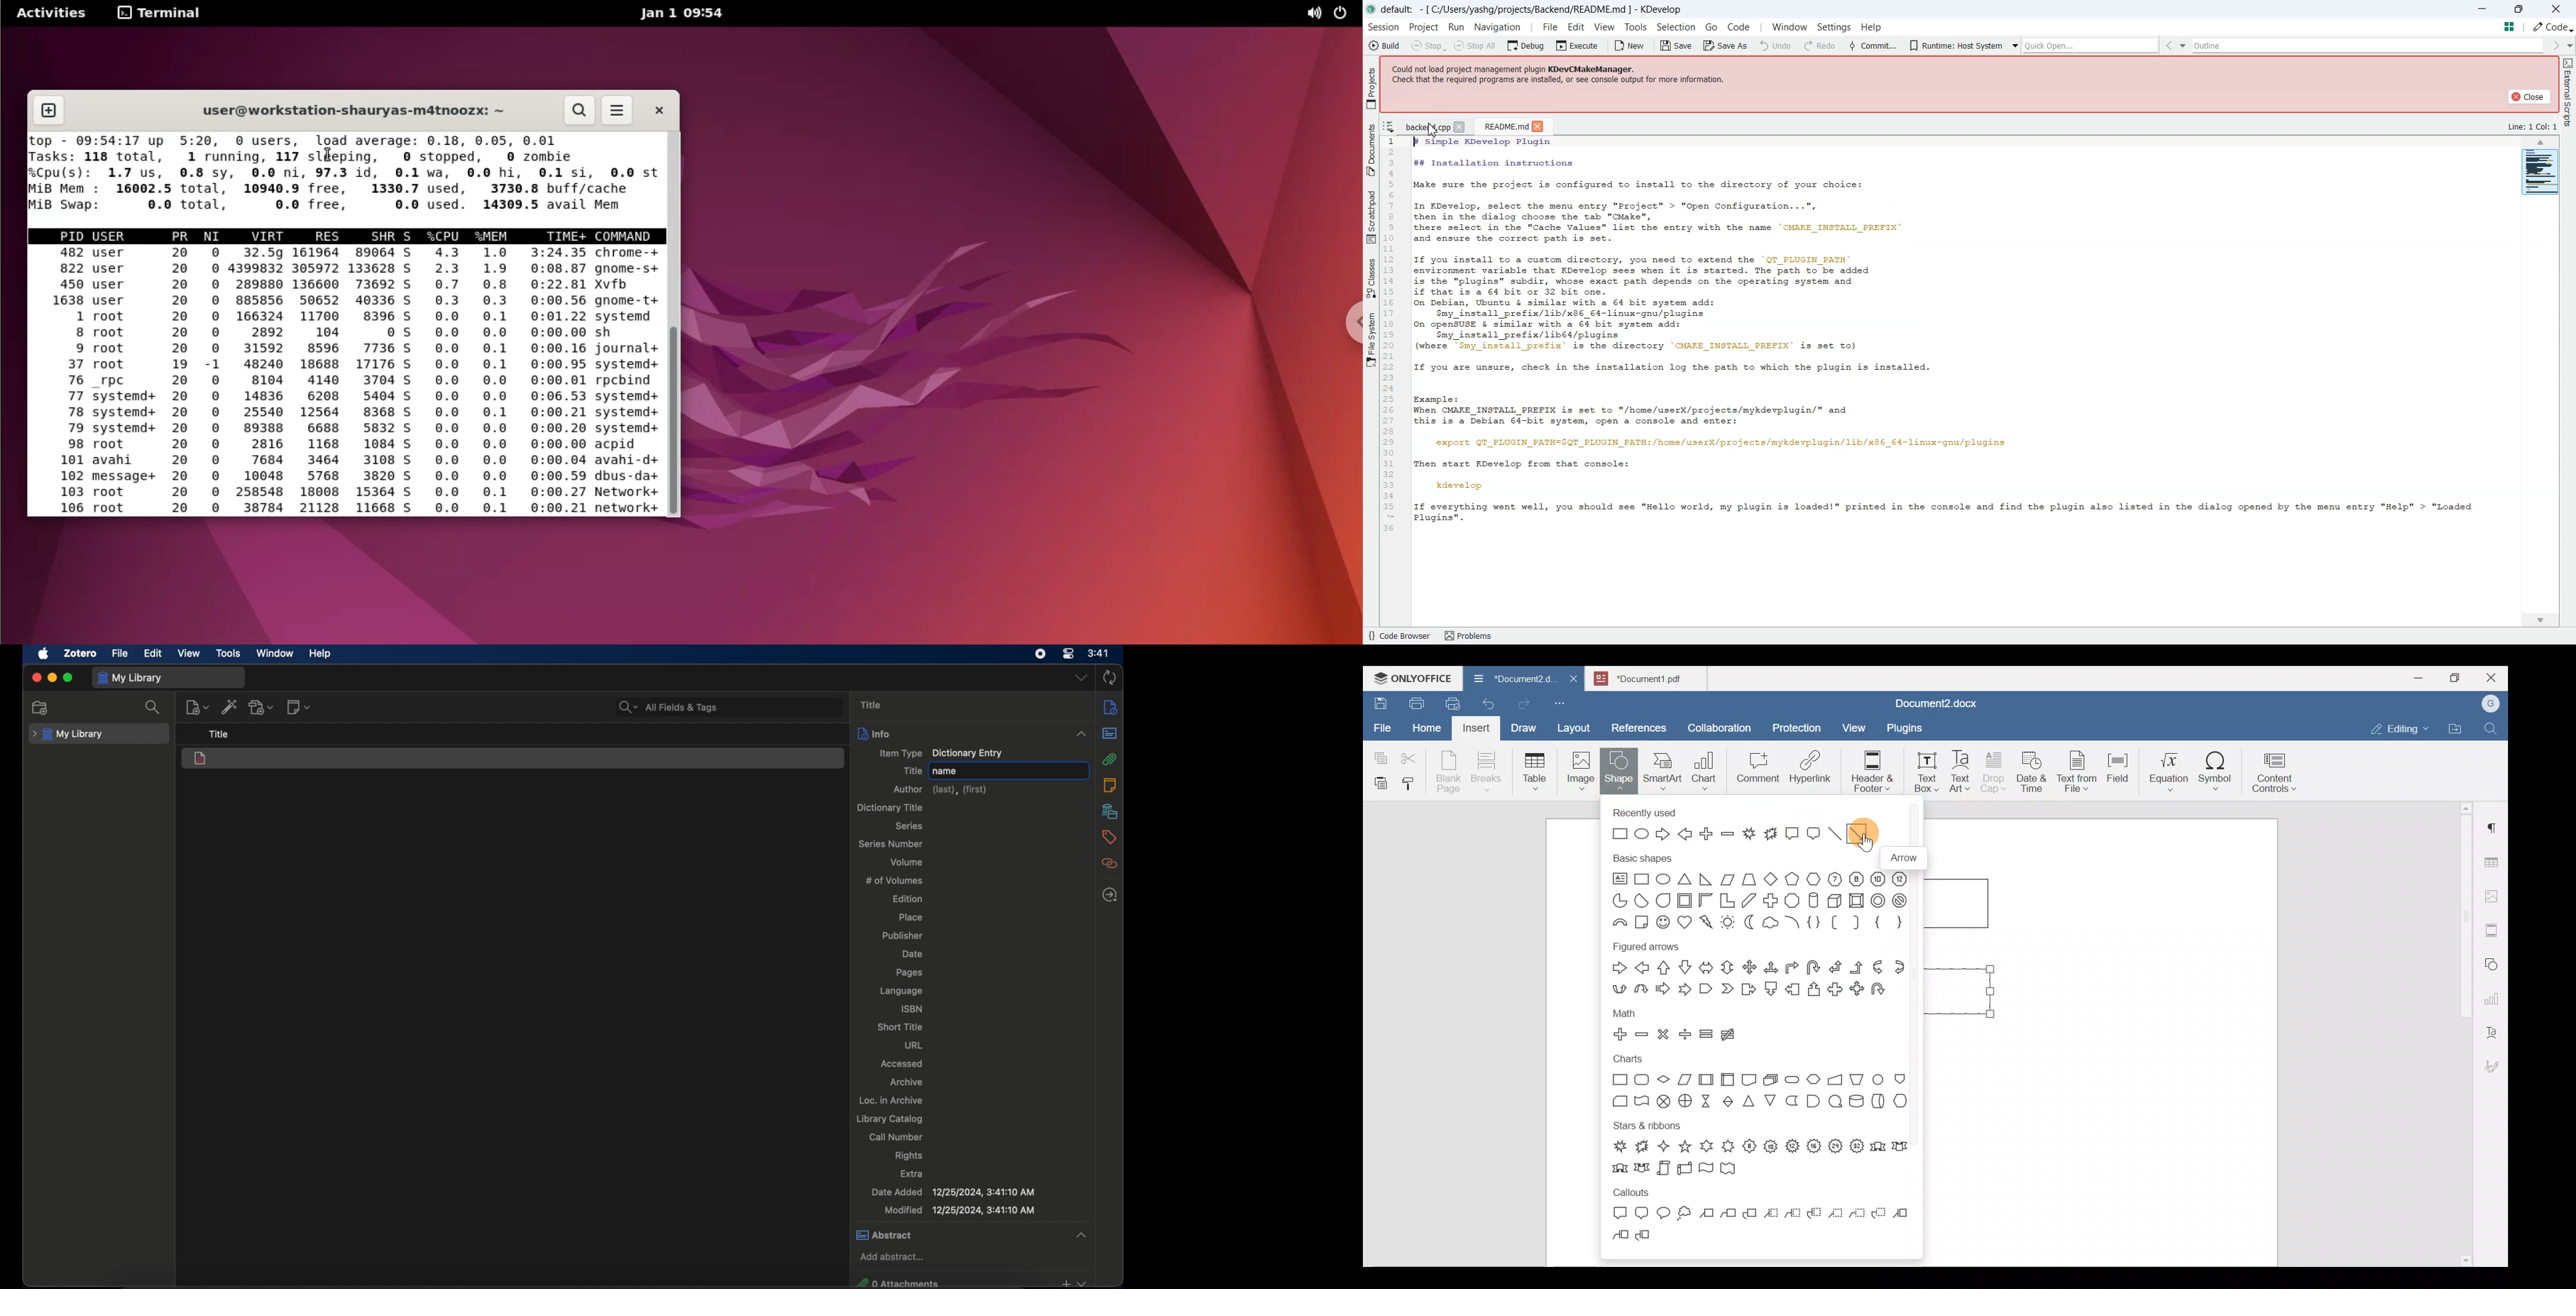  I want to click on Scroll up, so click(2542, 142).